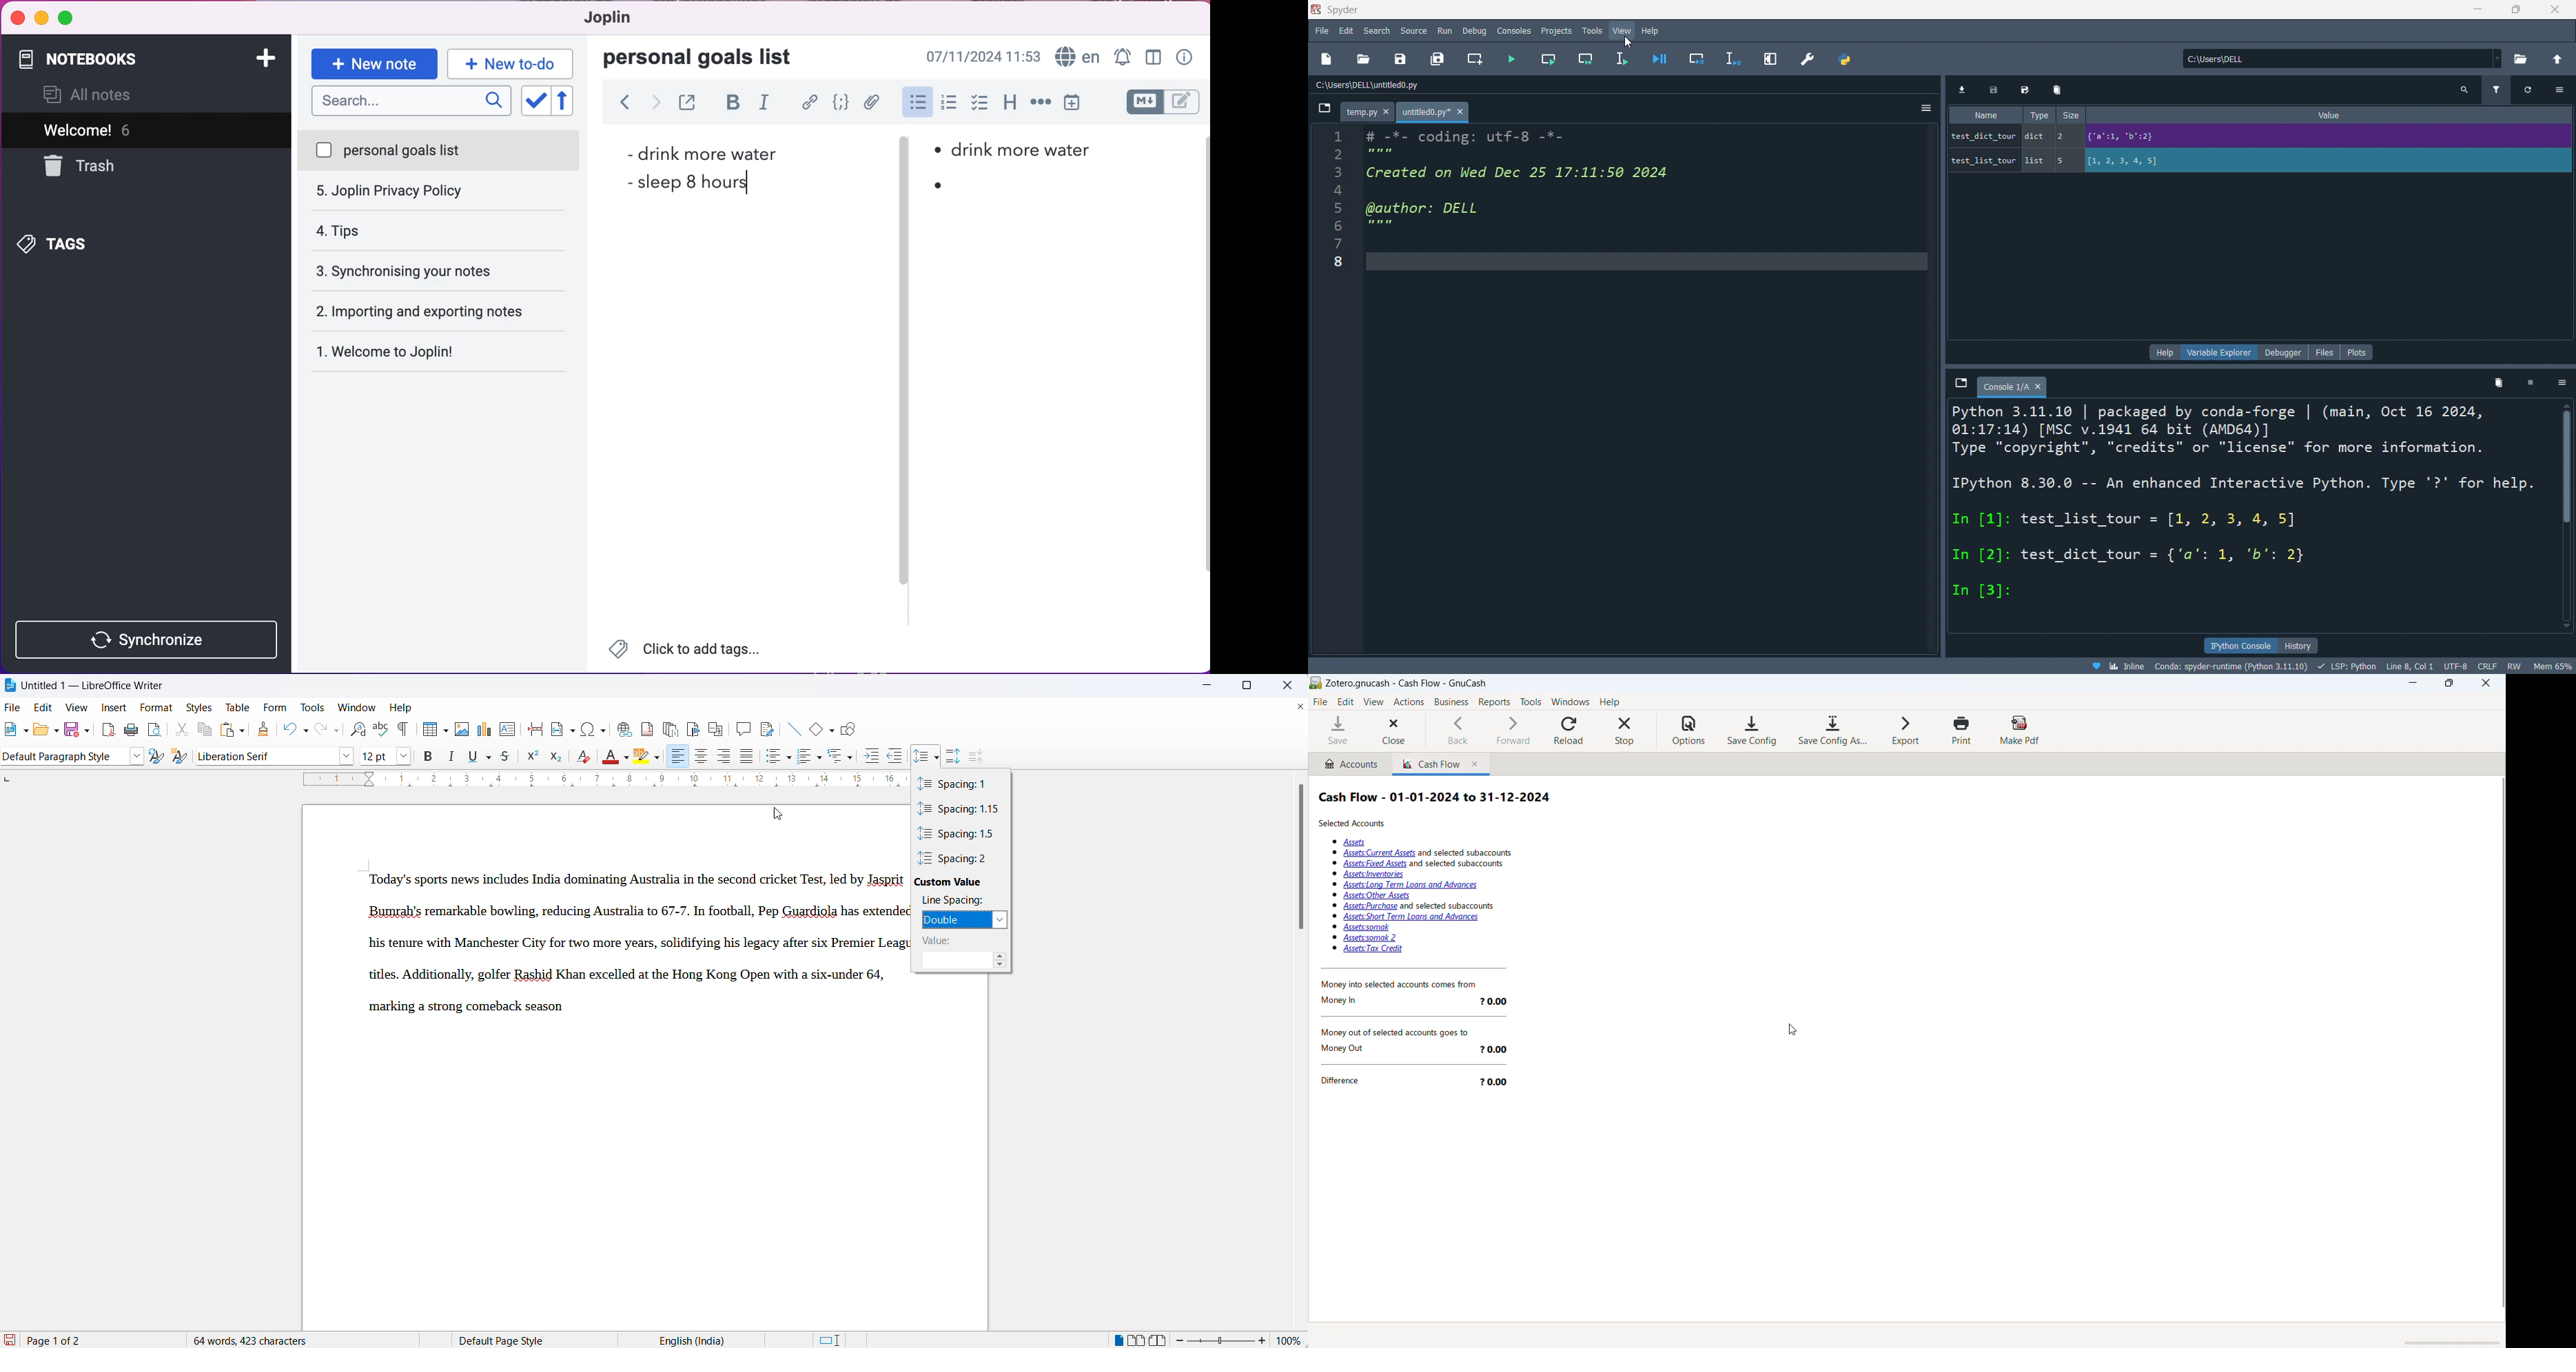 The image size is (2576, 1372). What do you see at coordinates (278, 707) in the screenshot?
I see `form` at bounding box center [278, 707].